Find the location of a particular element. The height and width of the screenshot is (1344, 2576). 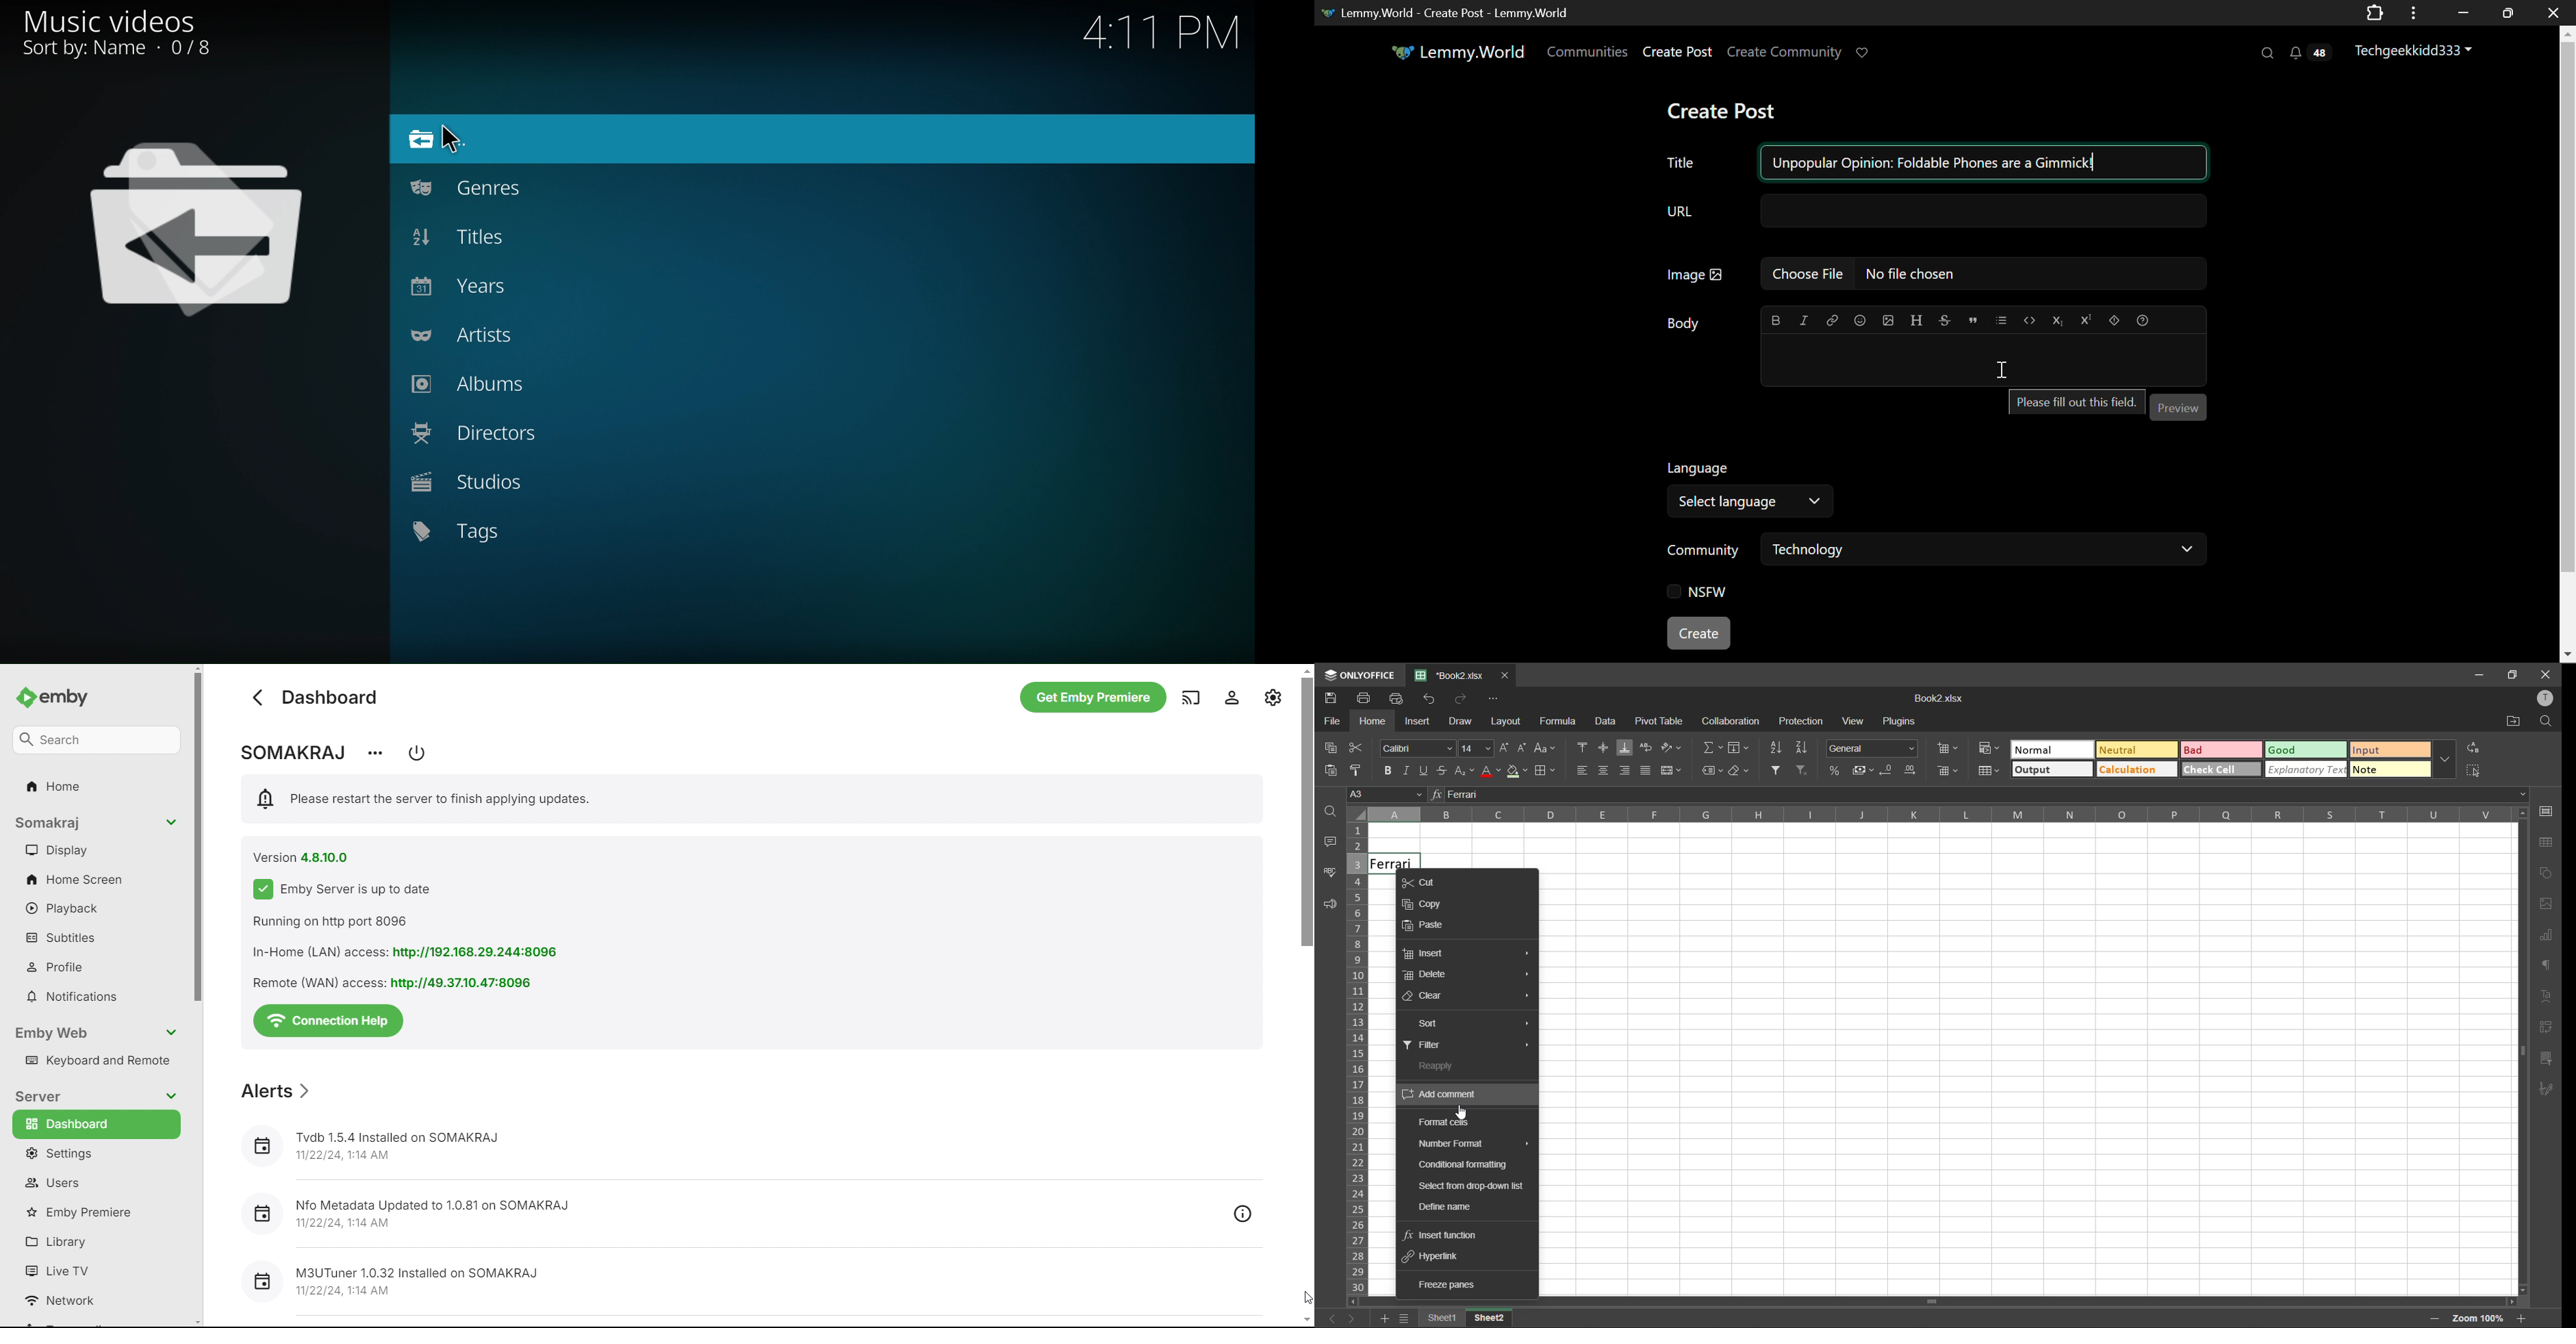

Create Post Button is located at coordinates (1700, 633).